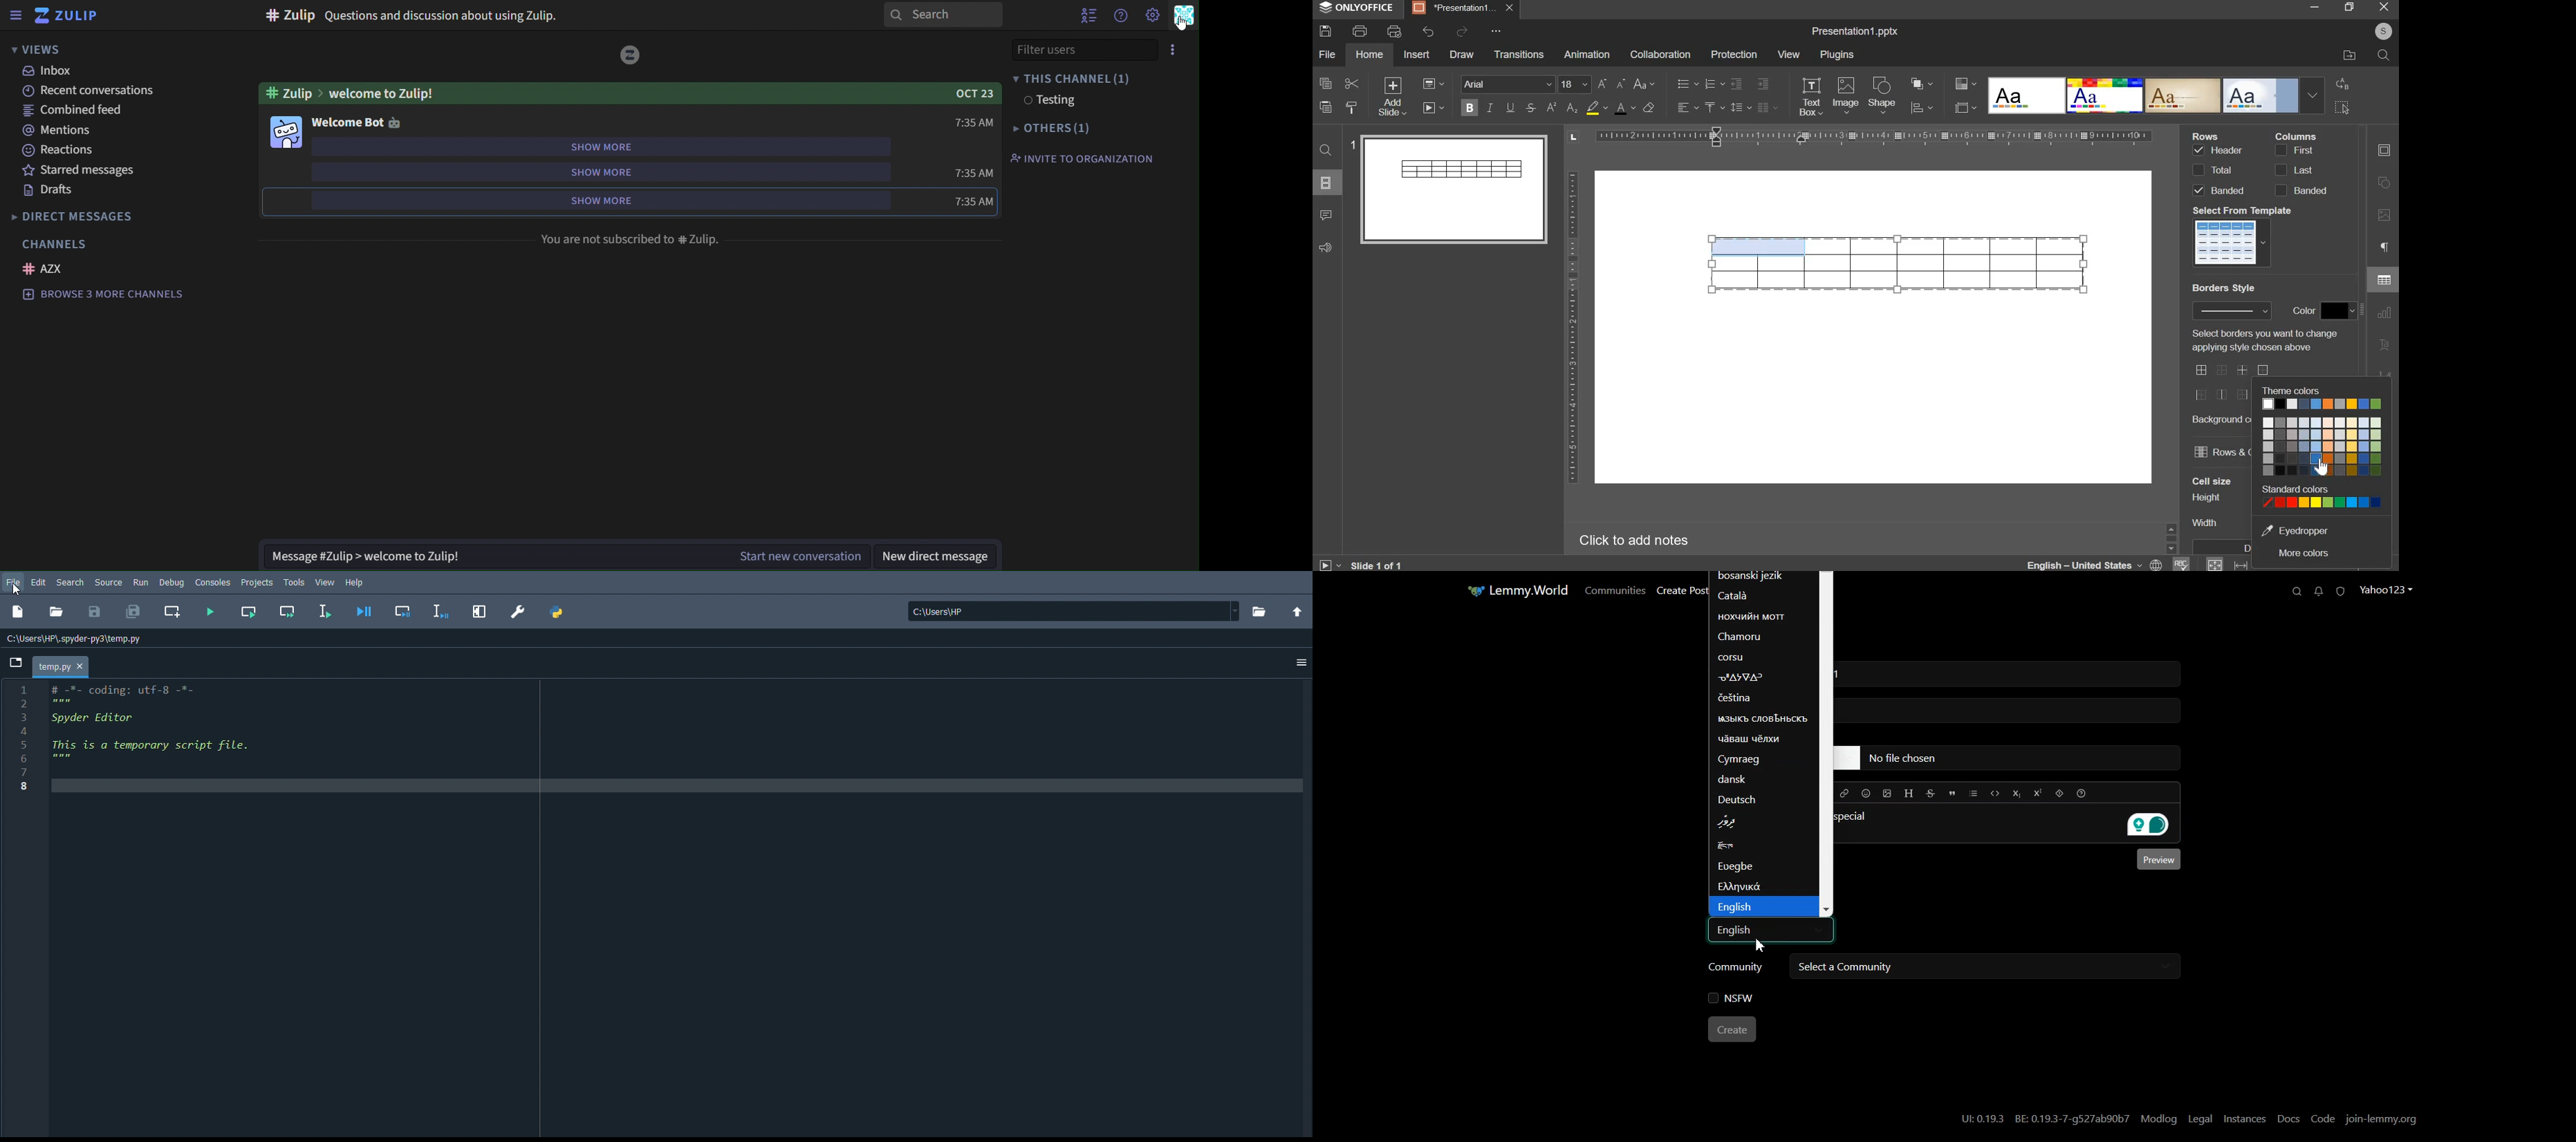  I want to click on PYTHONPATH manager, so click(557, 612).